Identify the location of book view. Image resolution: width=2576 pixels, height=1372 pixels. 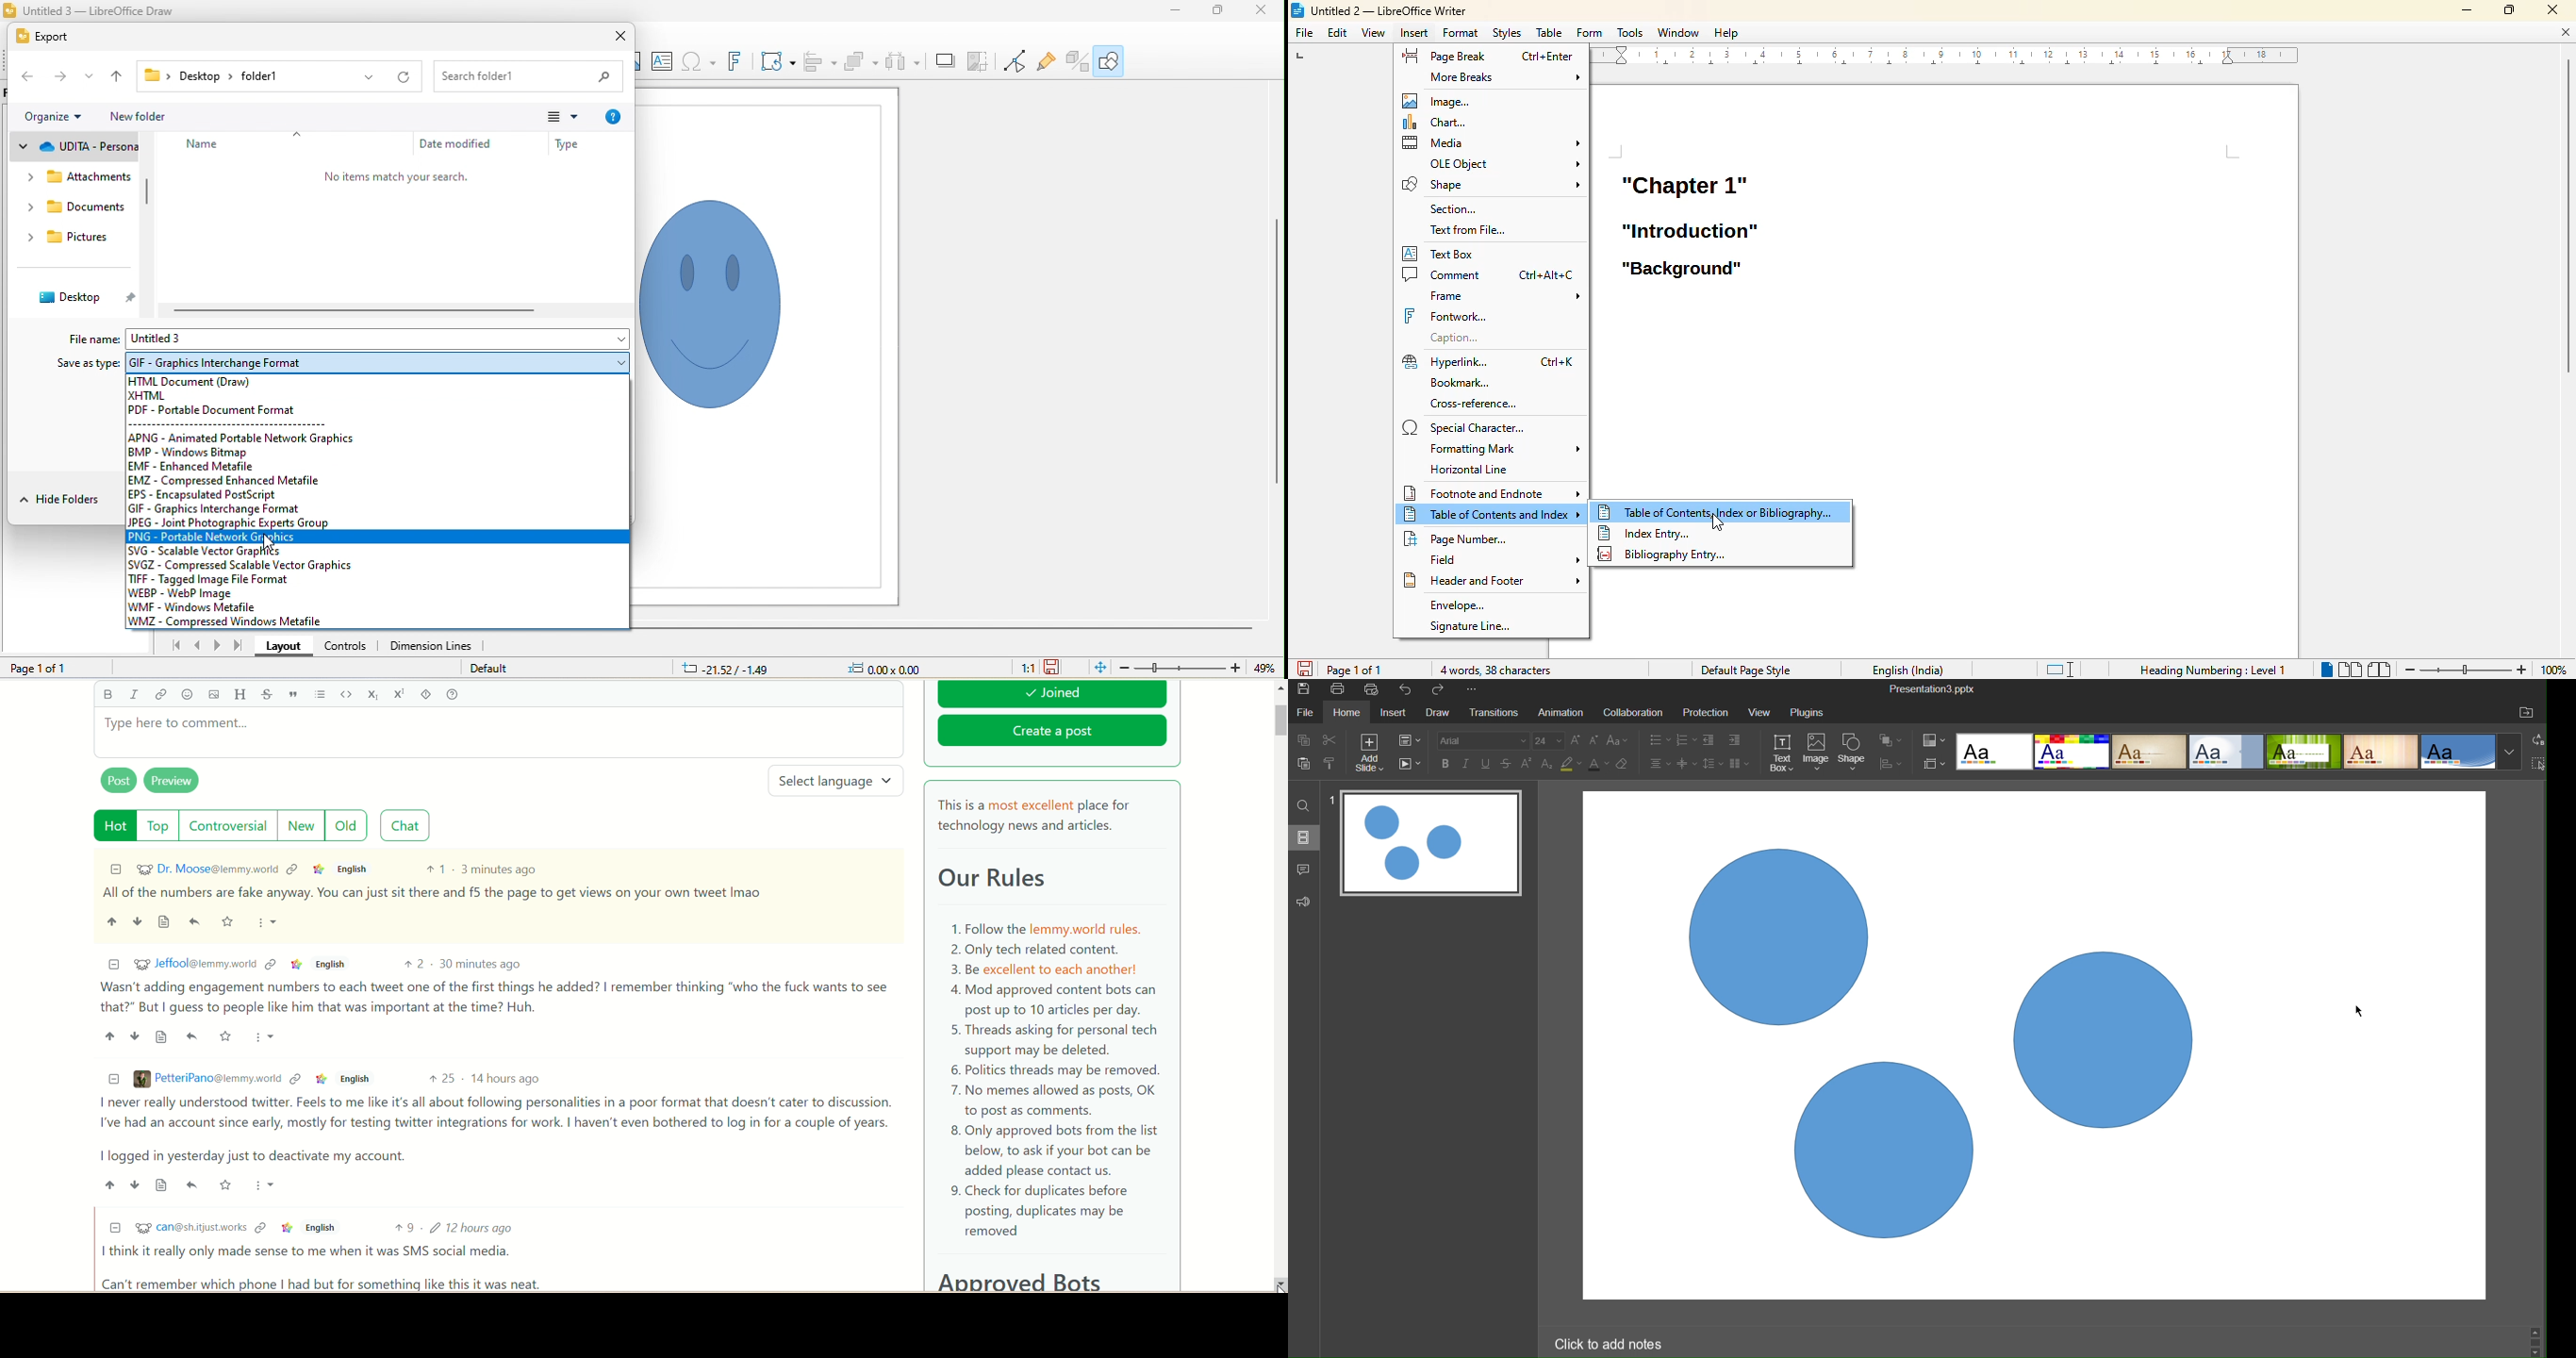
(2379, 670).